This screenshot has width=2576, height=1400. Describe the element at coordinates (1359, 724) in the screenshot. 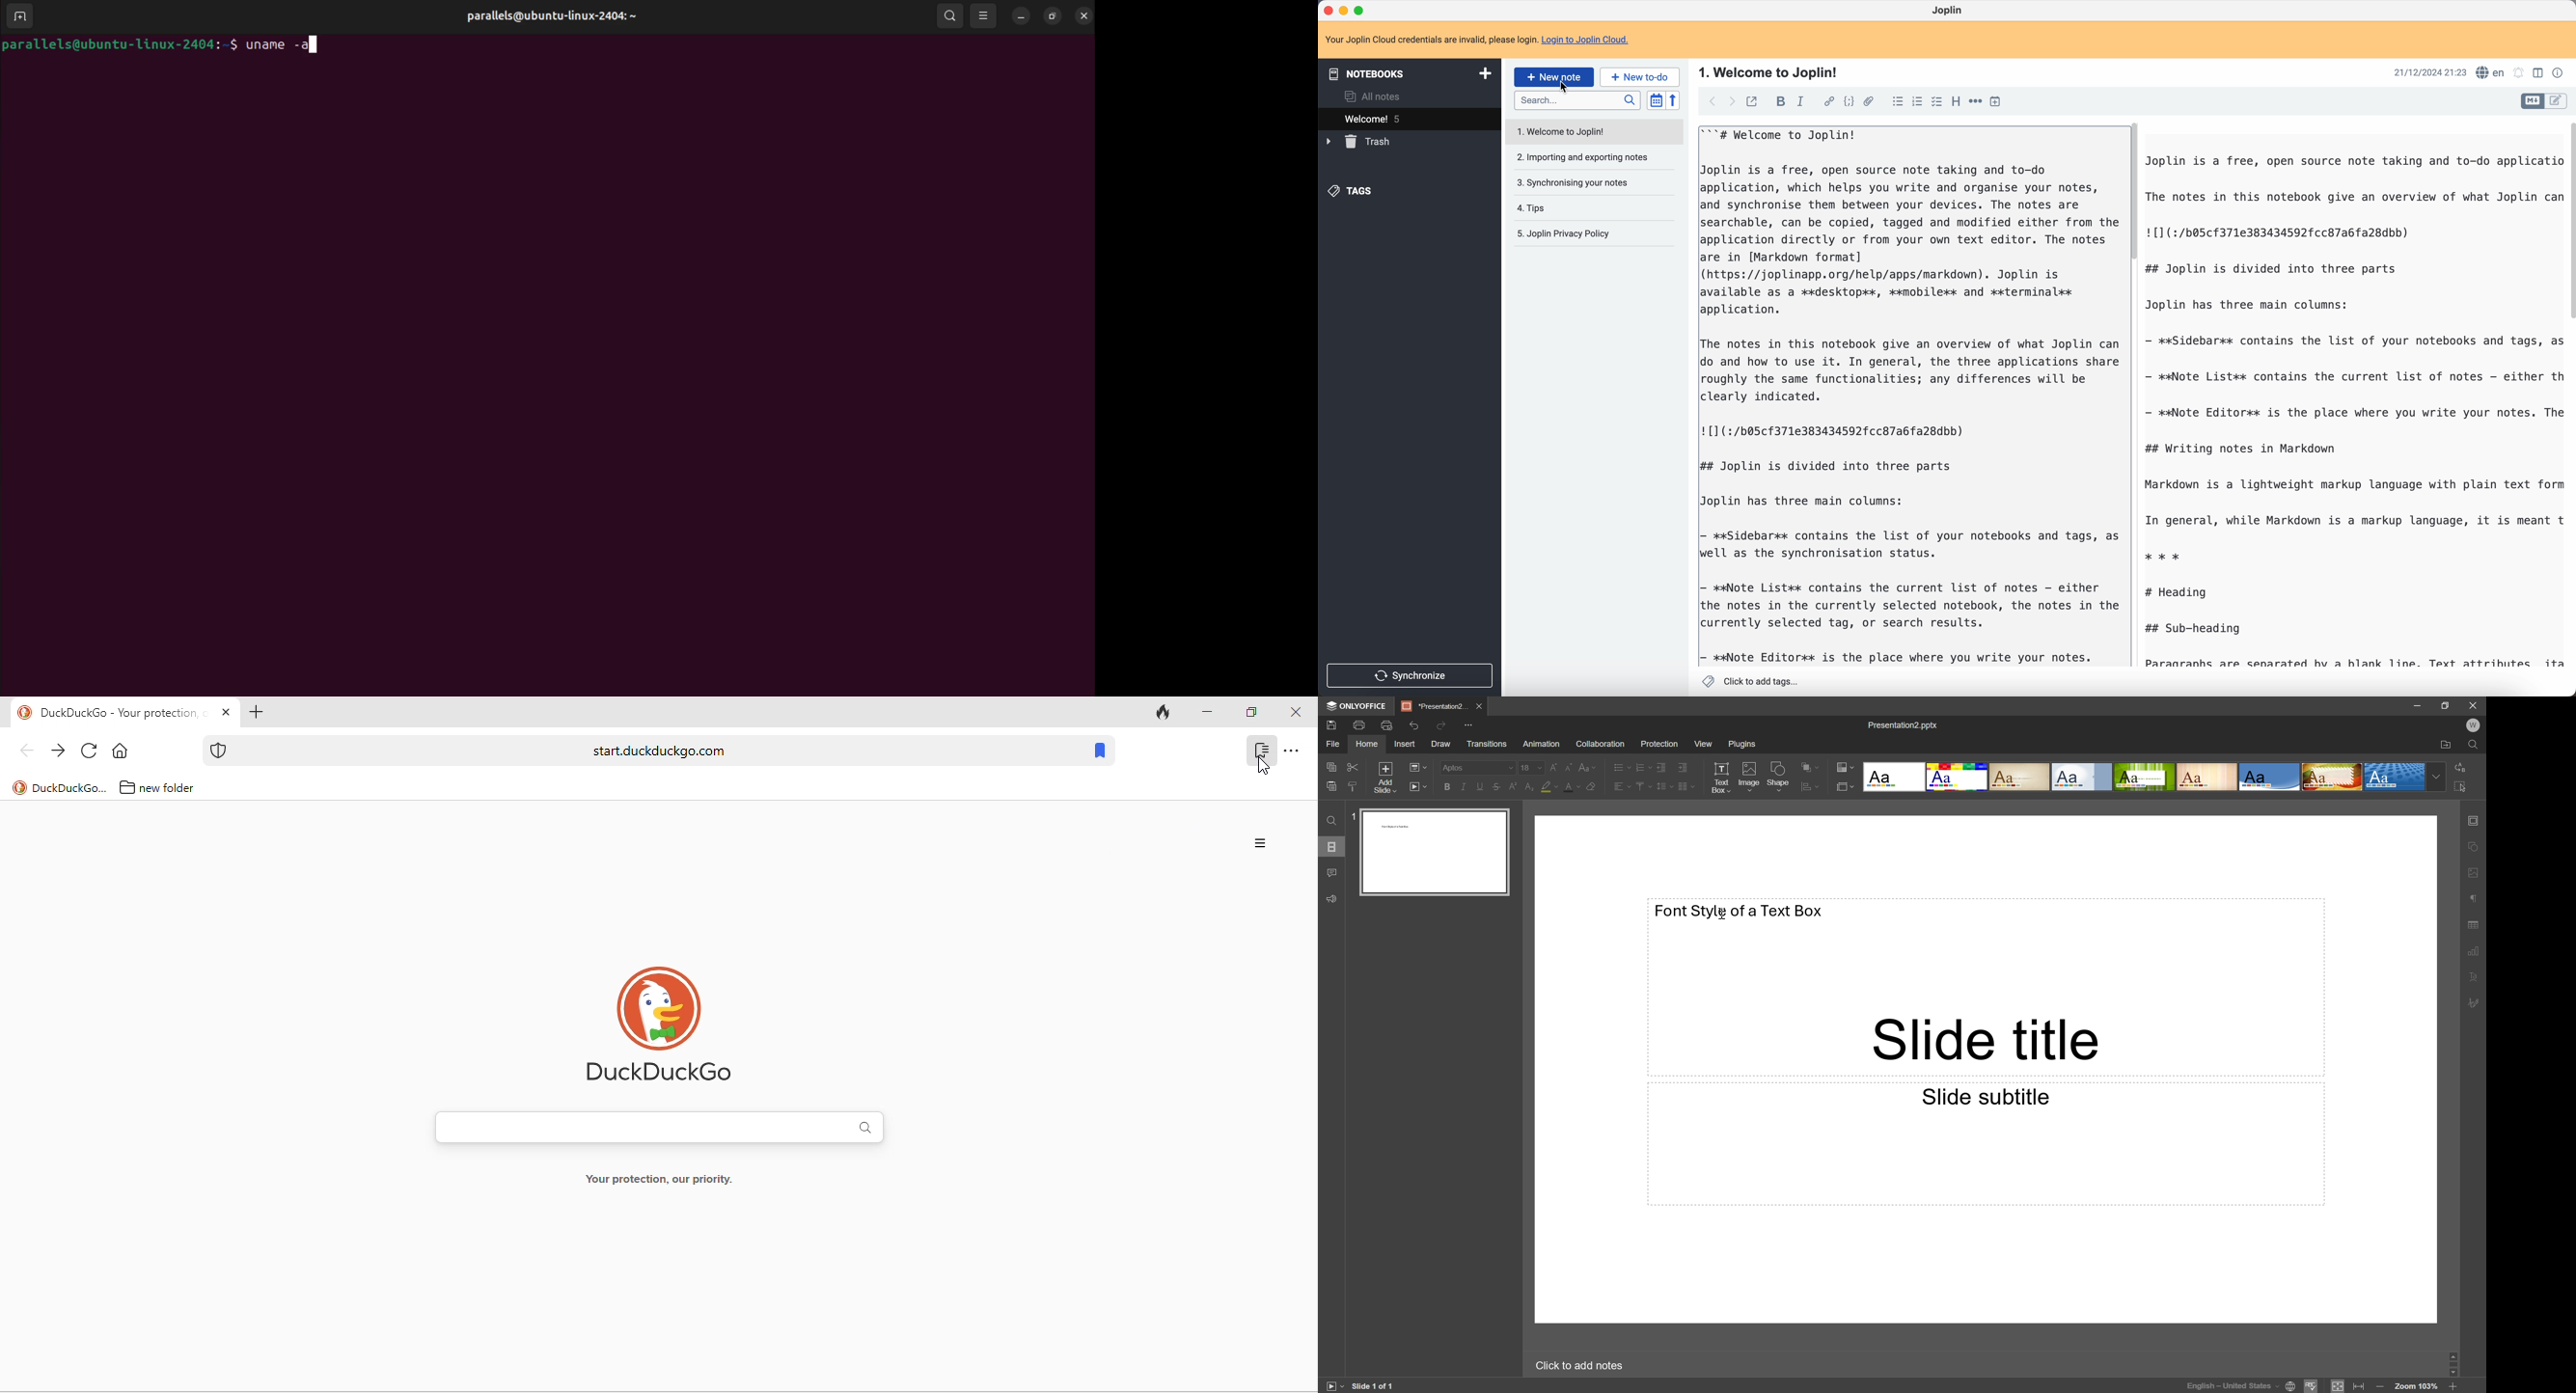

I see `Print file` at that location.